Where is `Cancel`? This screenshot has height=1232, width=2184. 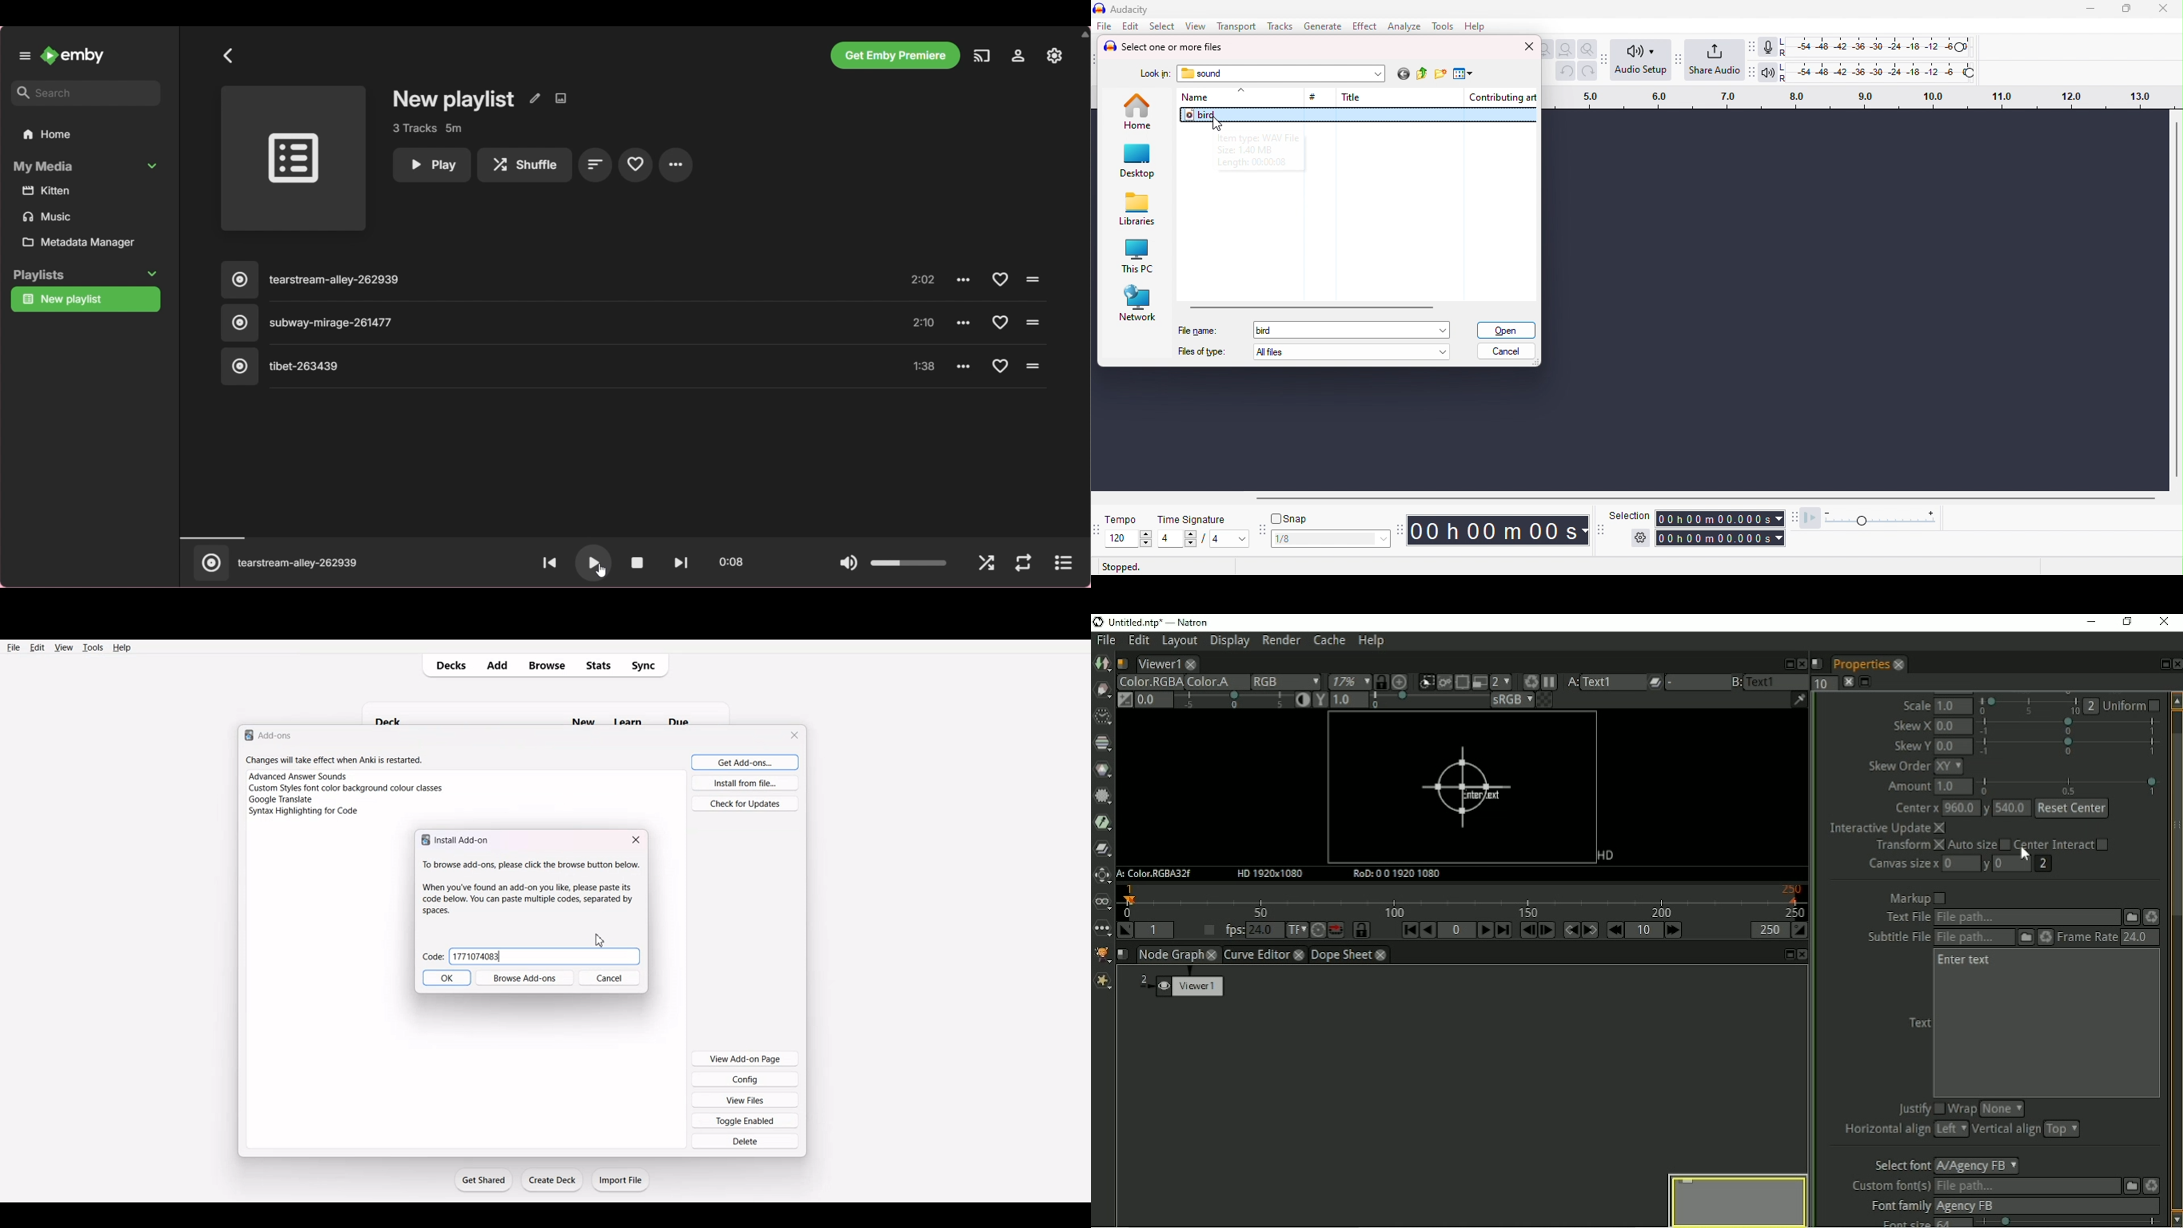
Cancel is located at coordinates (615, 979).